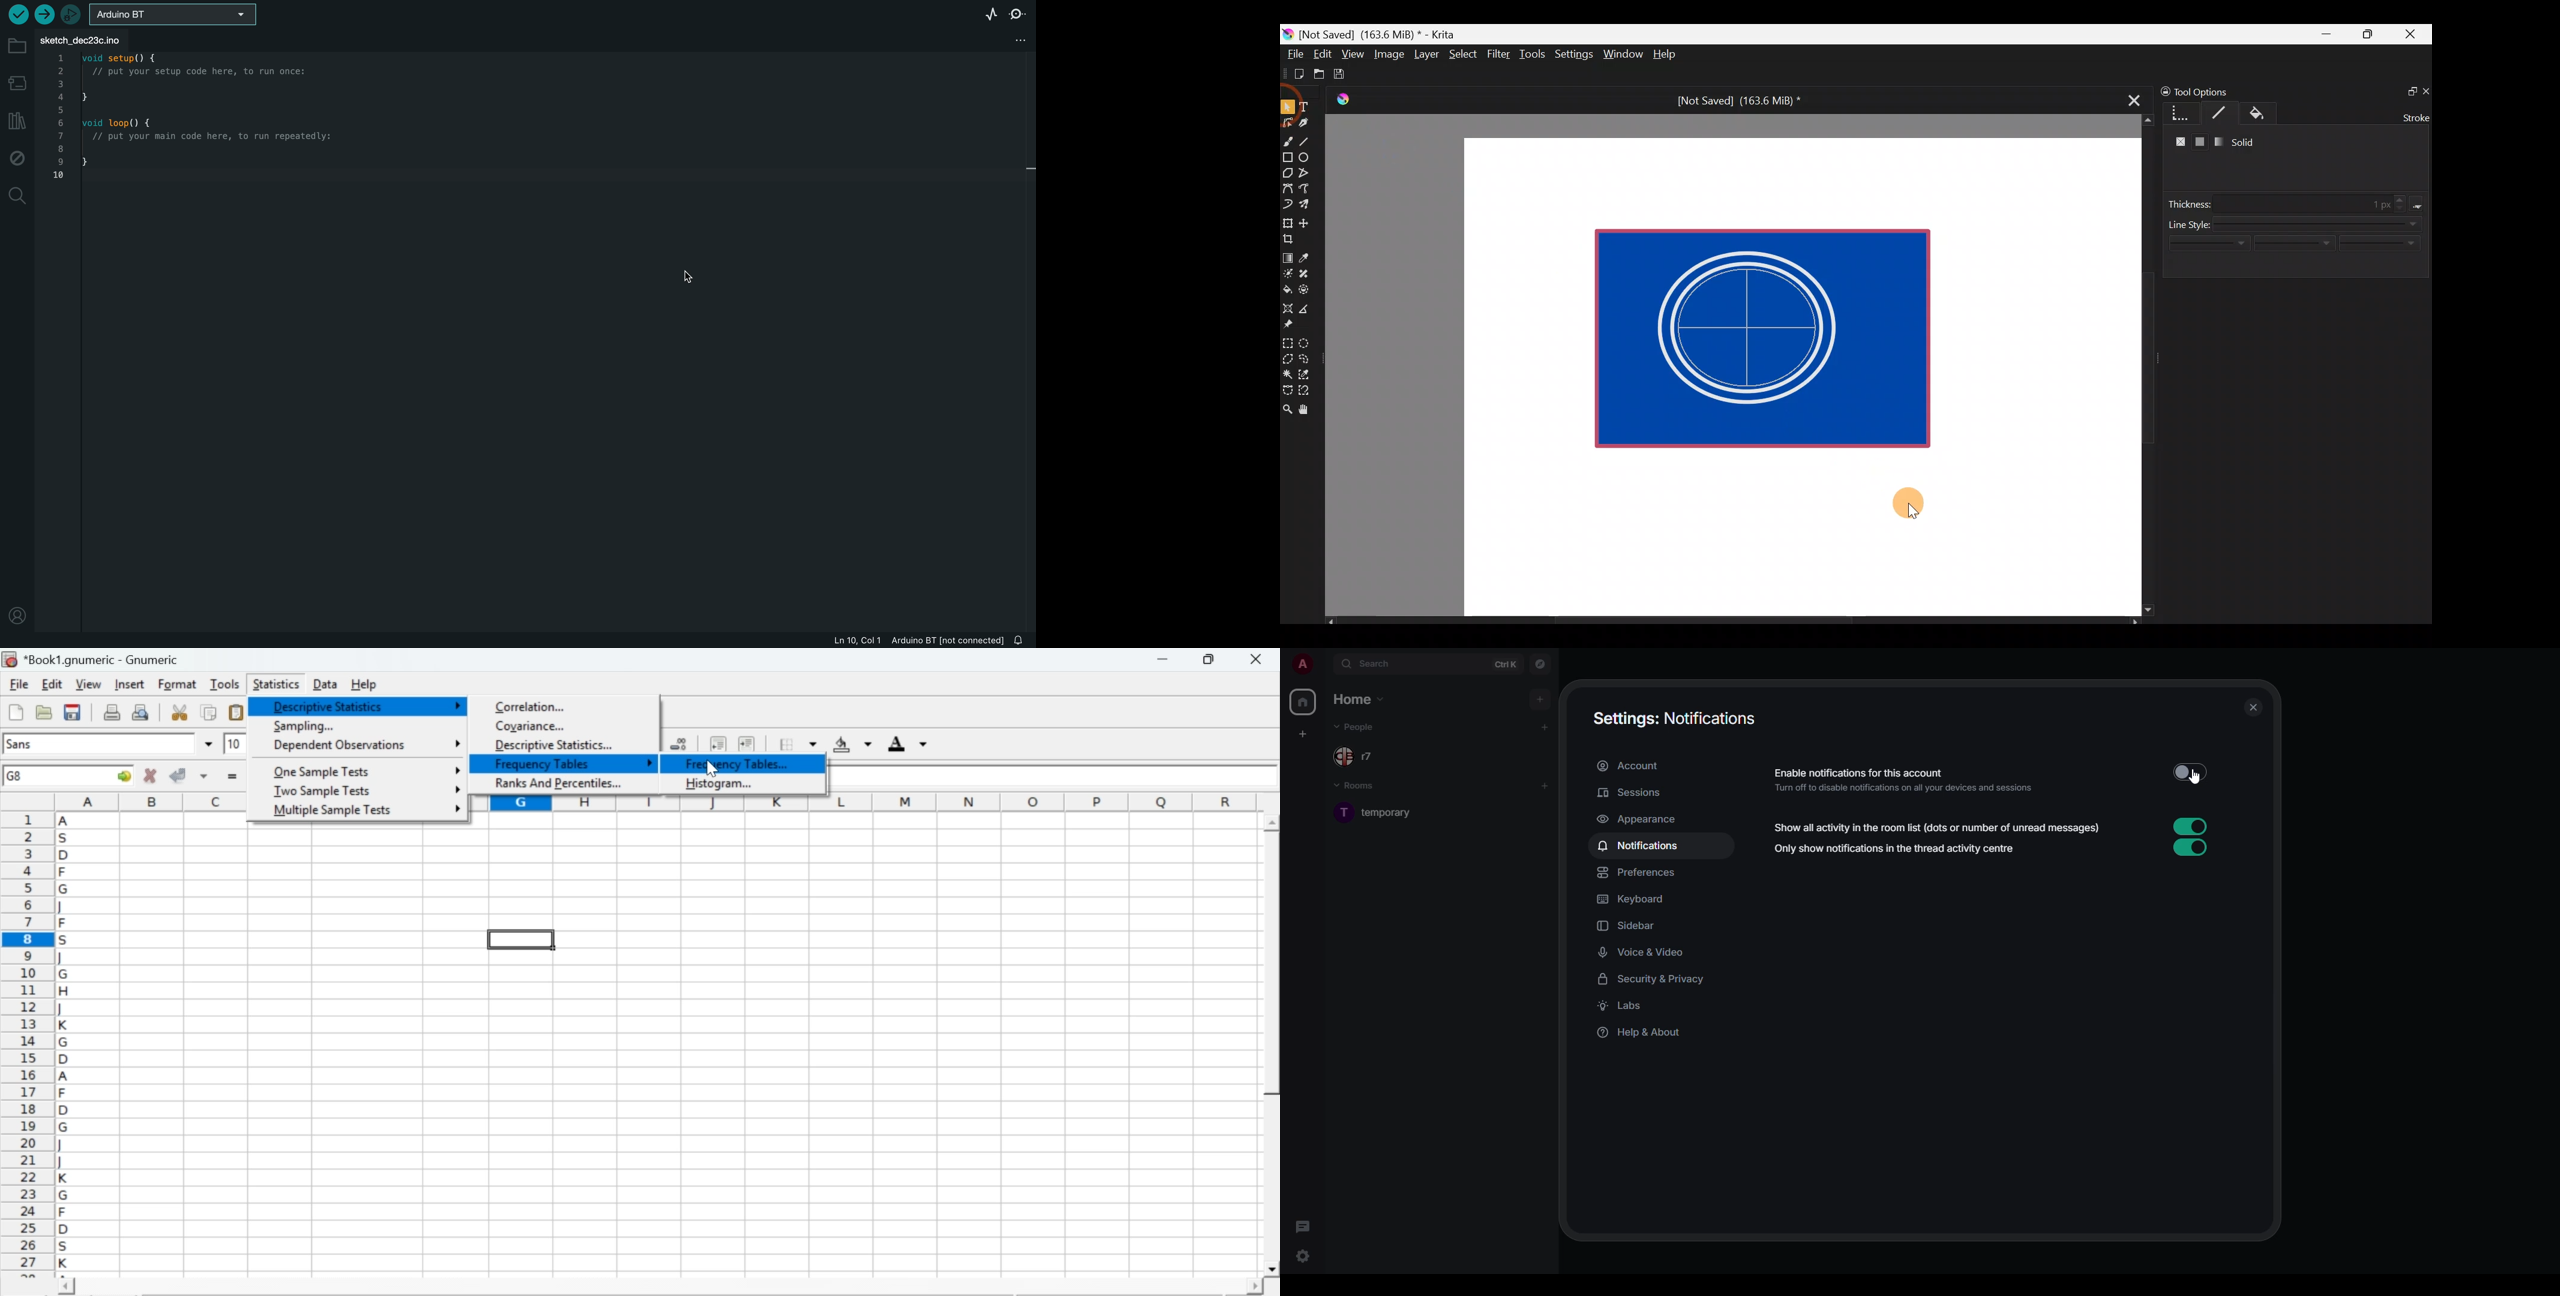 The image size is (2576, 1316). What do you see at coordinates (1306, 358) in the screenshot?
I see `Freehand selection tool` at bounding box center [1306, 358].